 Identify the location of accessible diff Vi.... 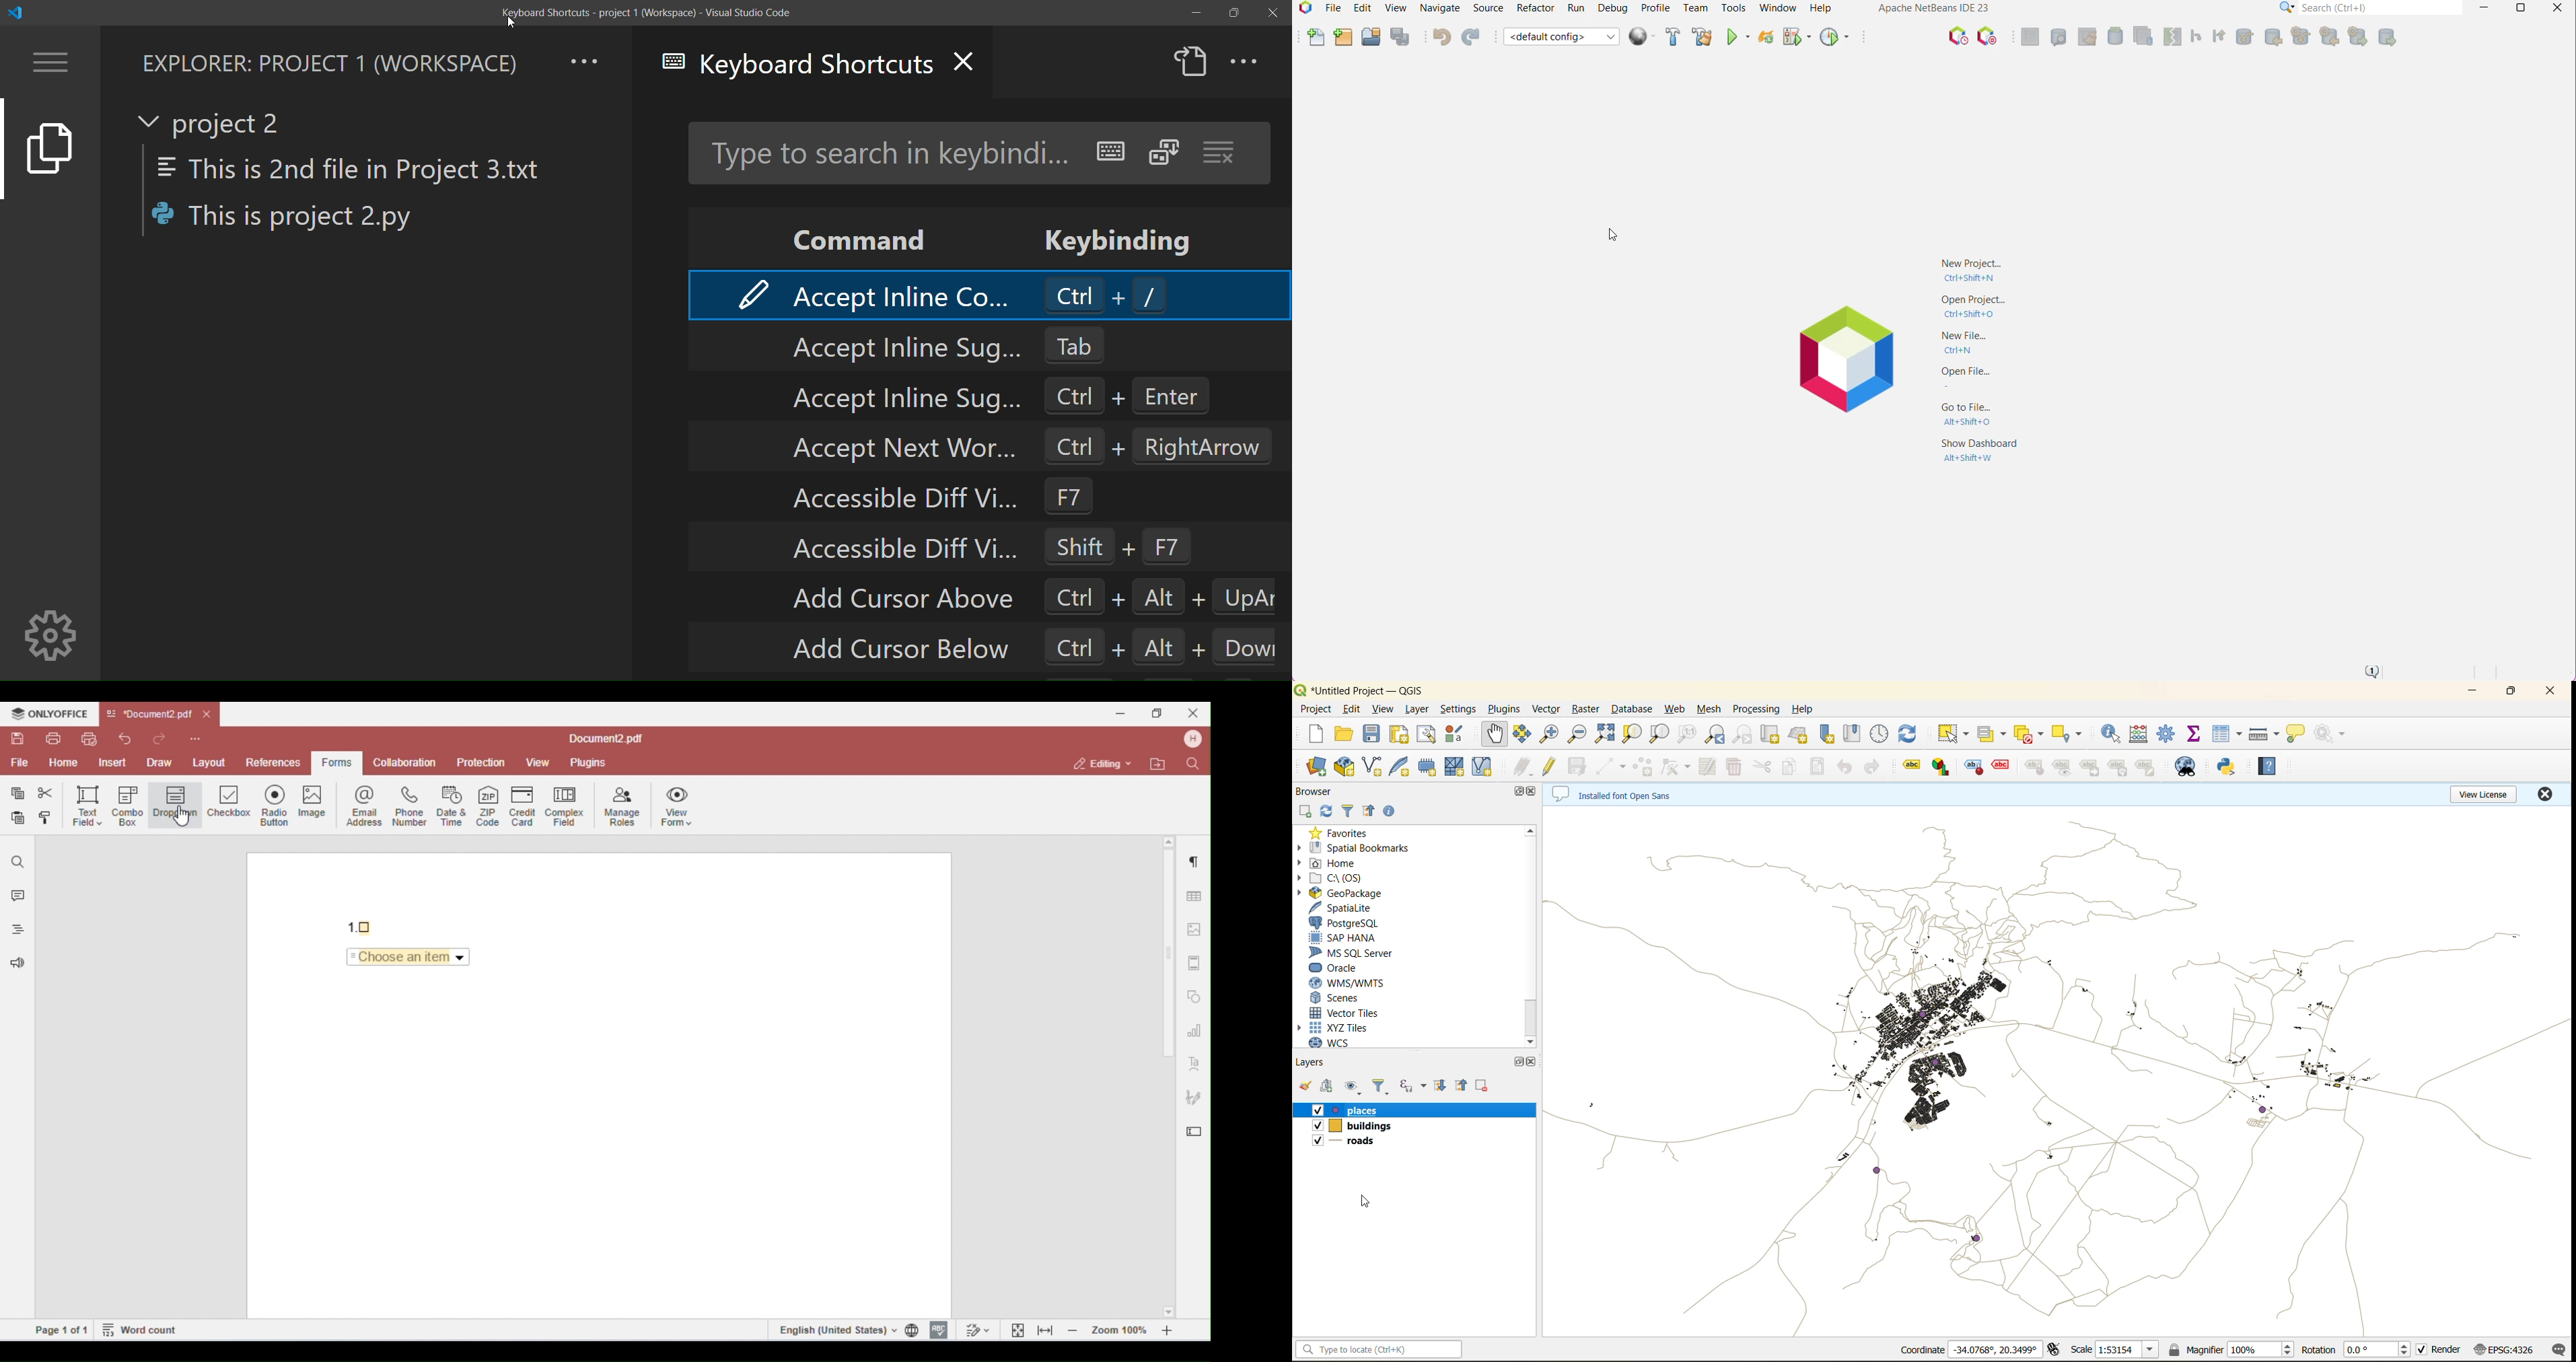
(904, 500).